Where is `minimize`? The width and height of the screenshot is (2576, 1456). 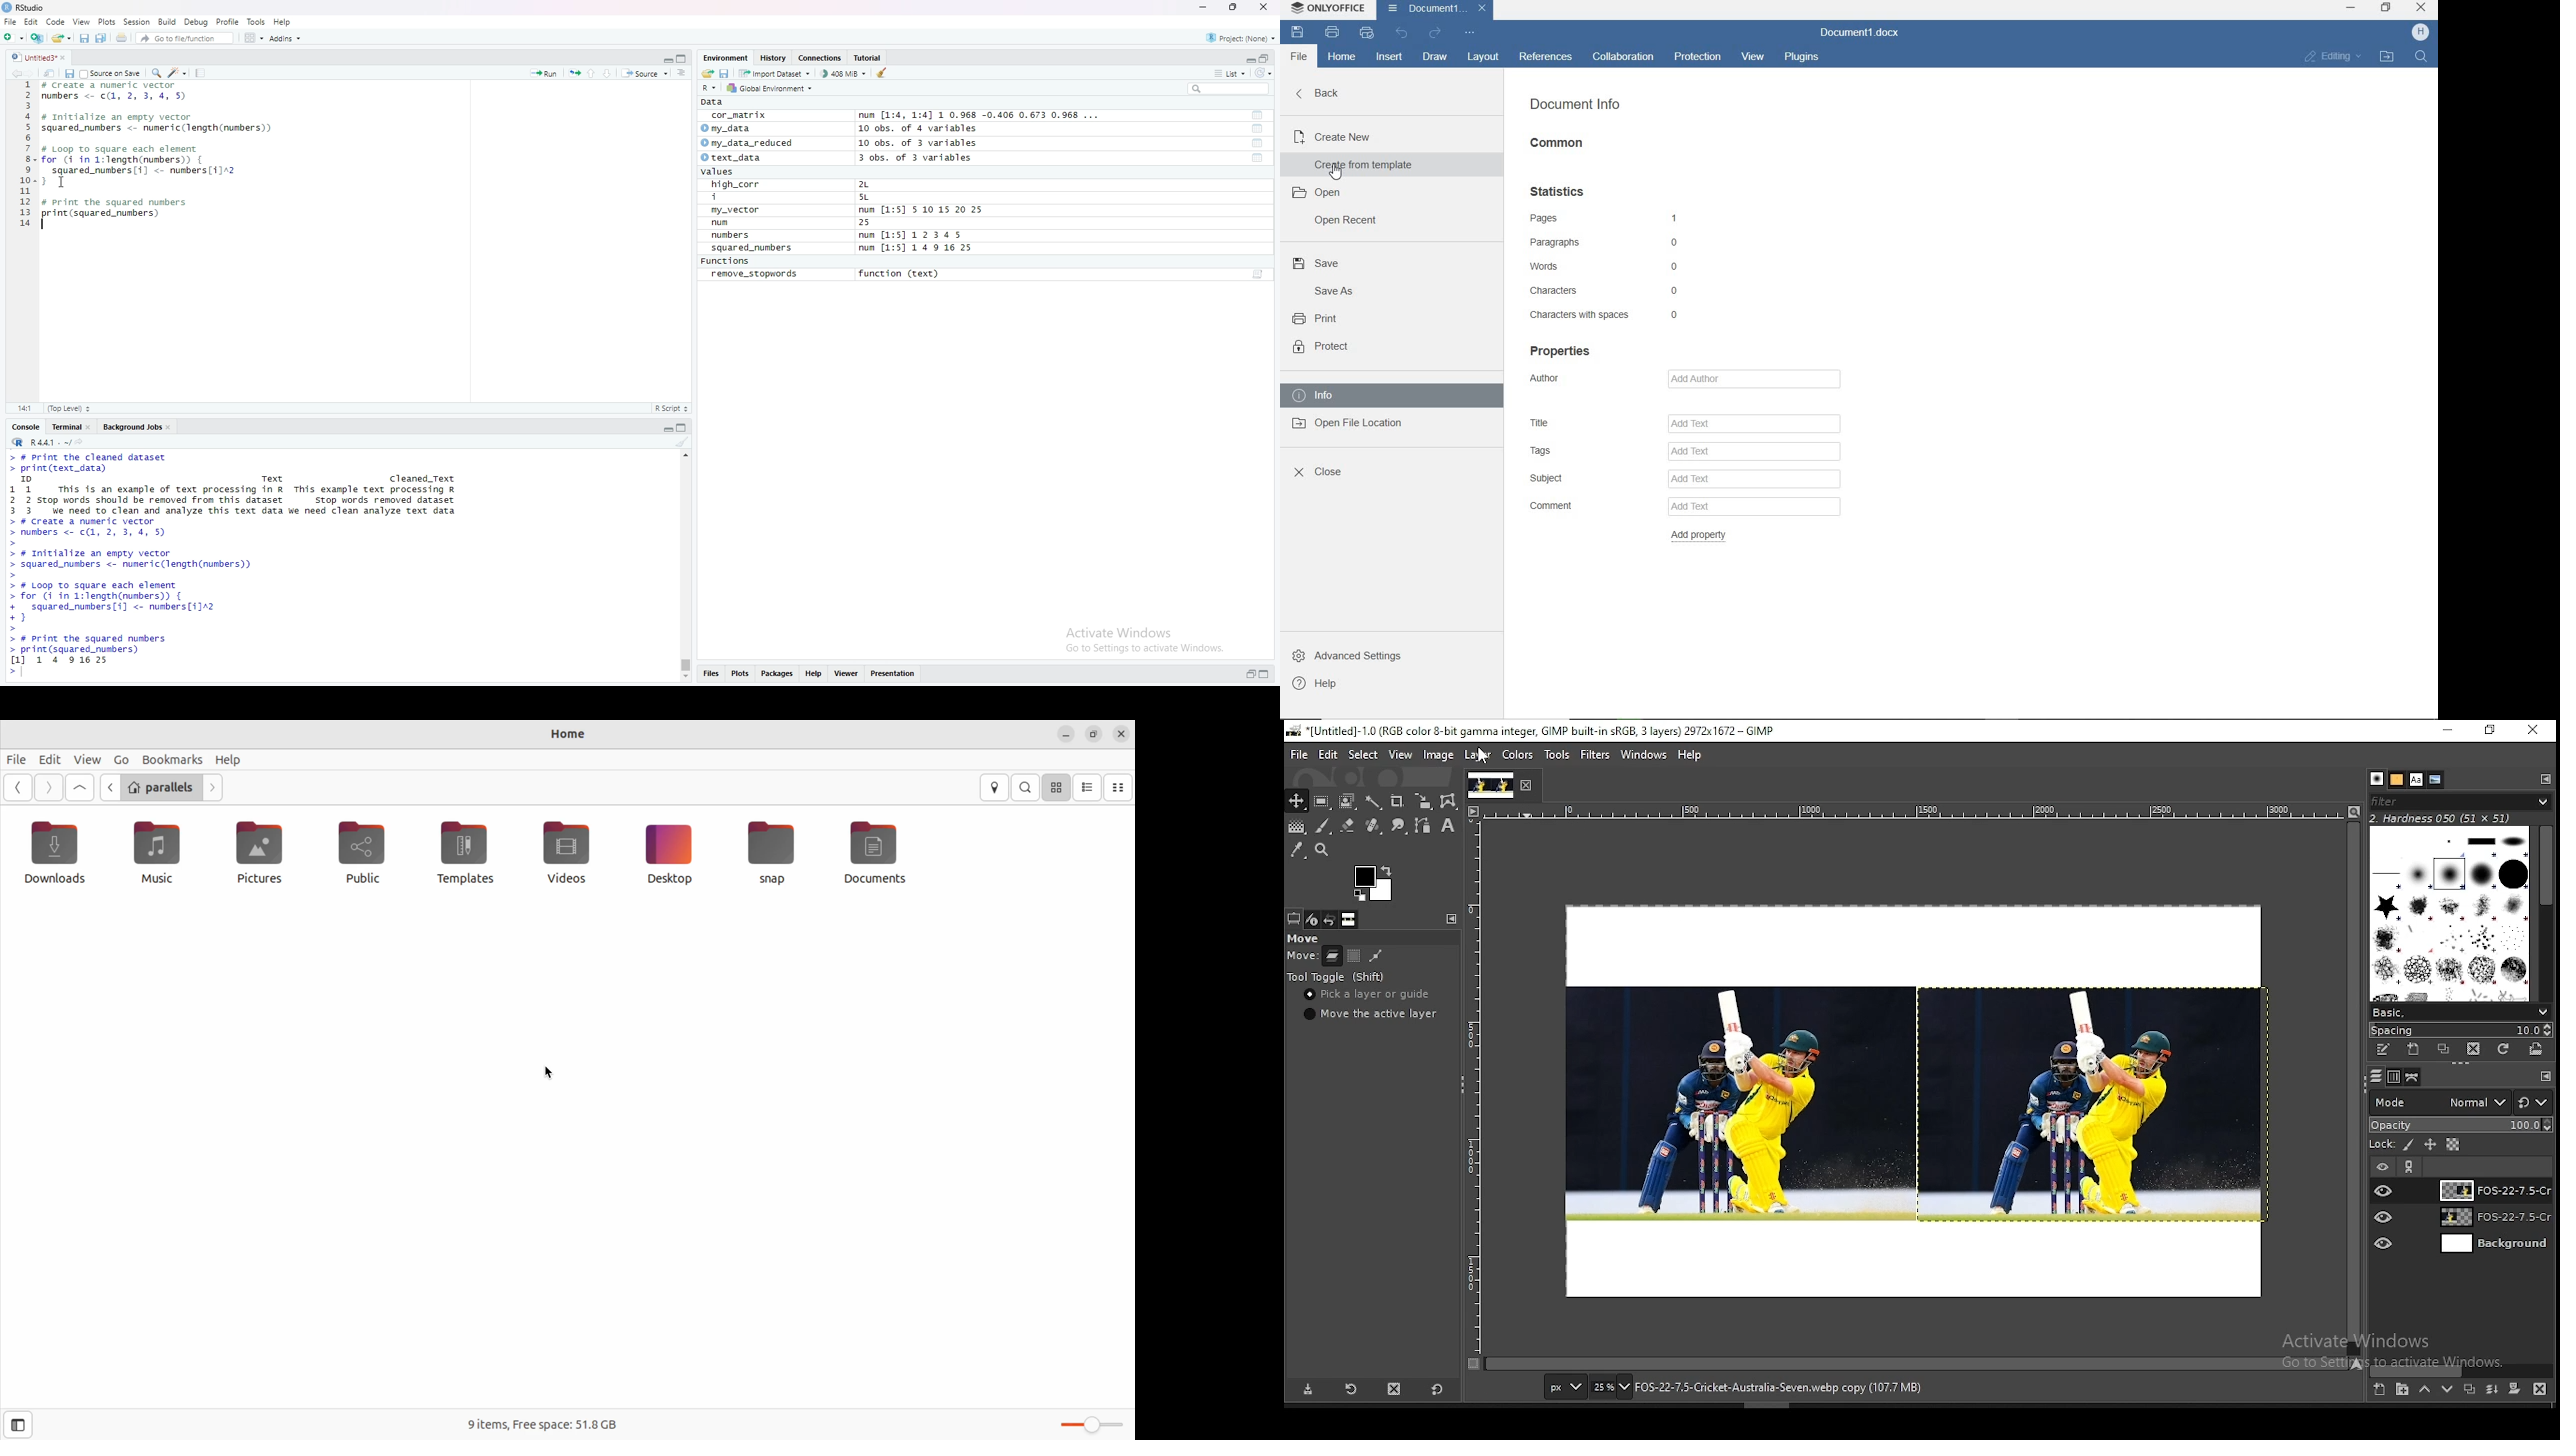
minimize is located at coordinates (667, 57).